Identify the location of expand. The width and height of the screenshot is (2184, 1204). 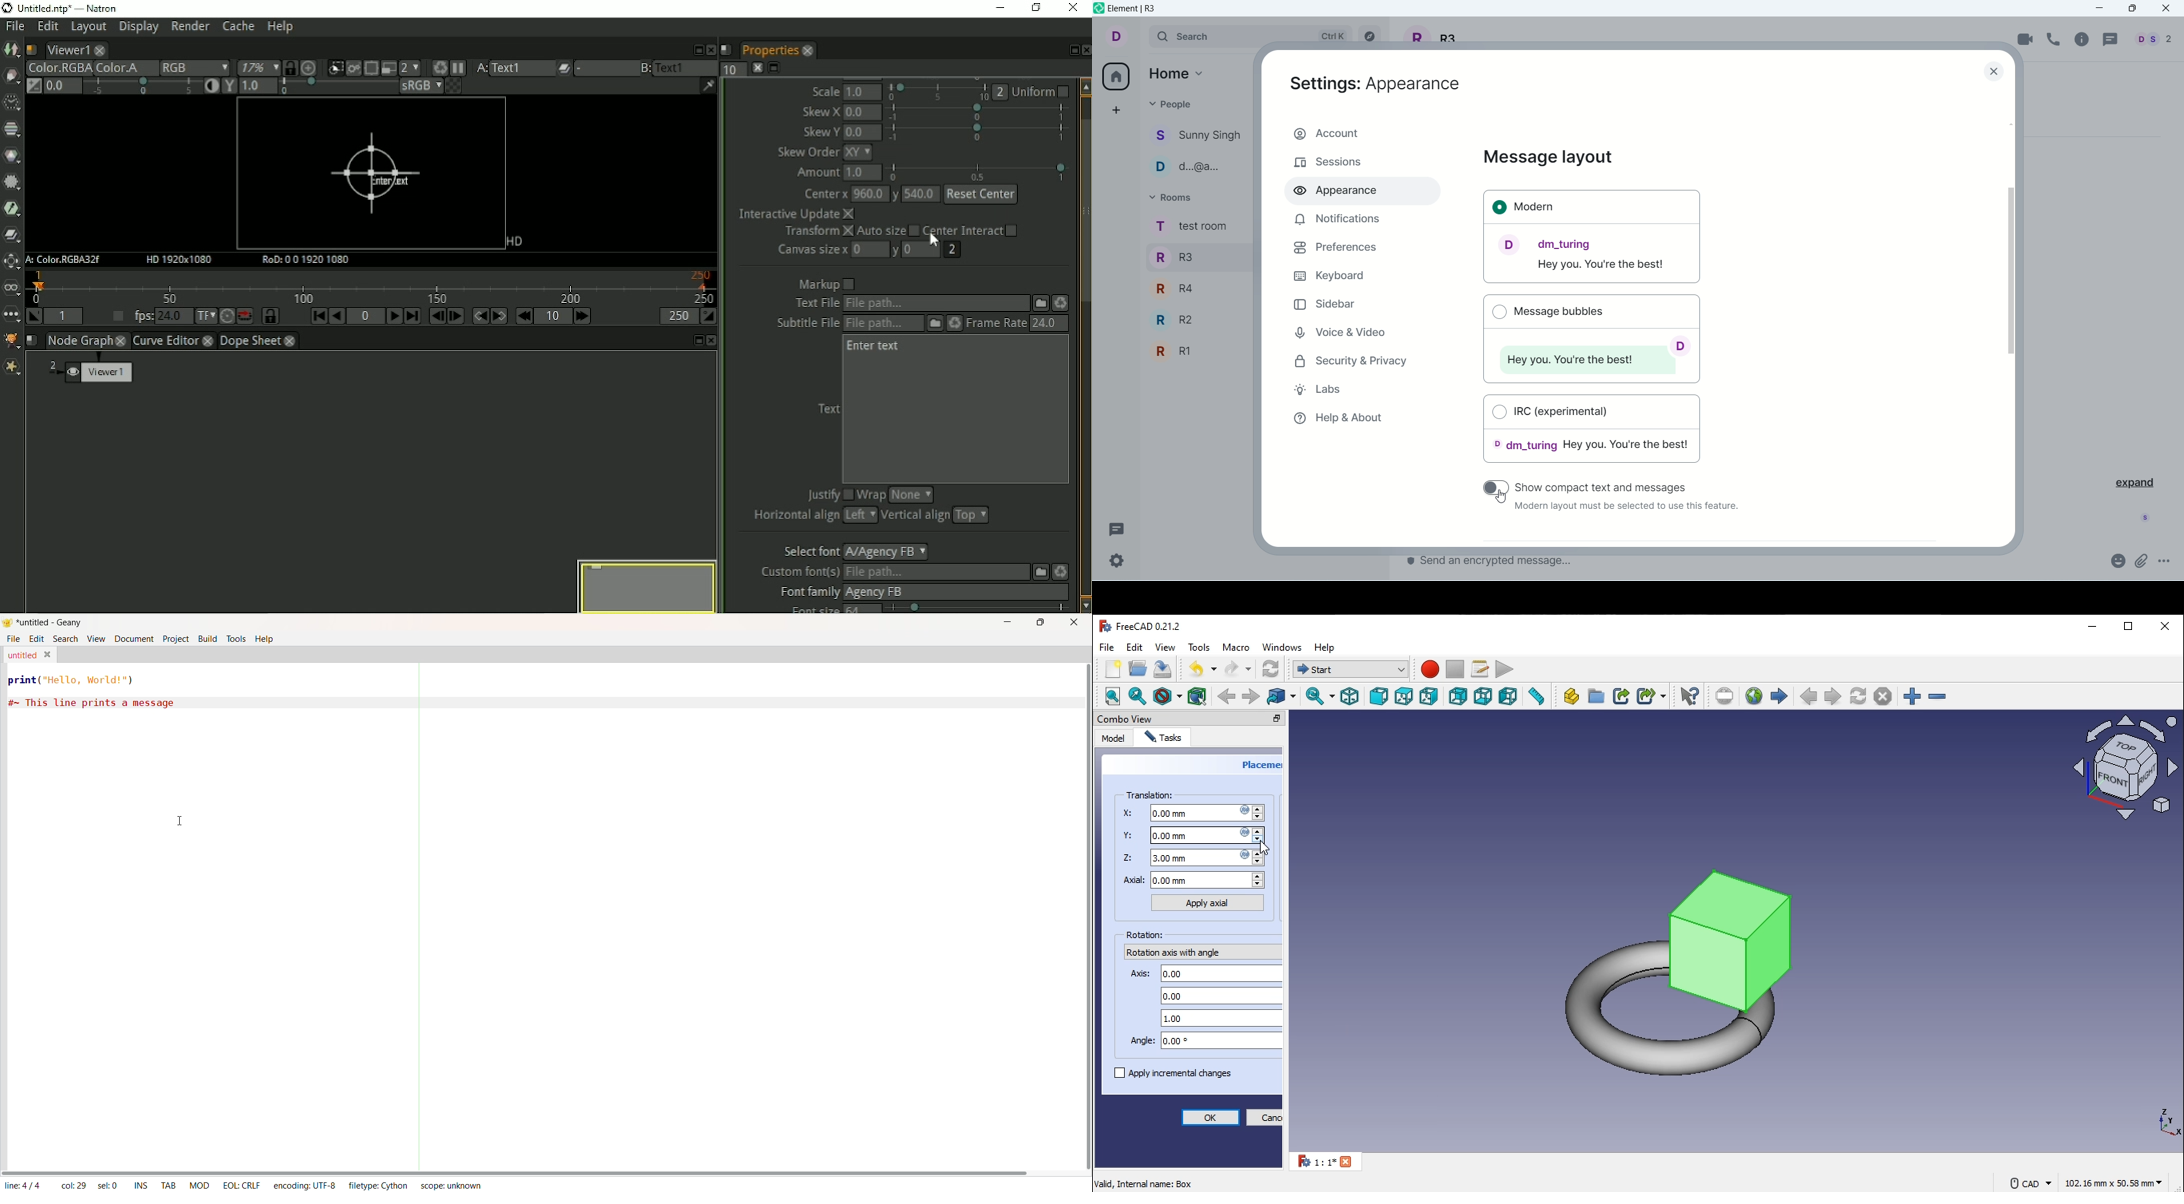
(2133, 482).